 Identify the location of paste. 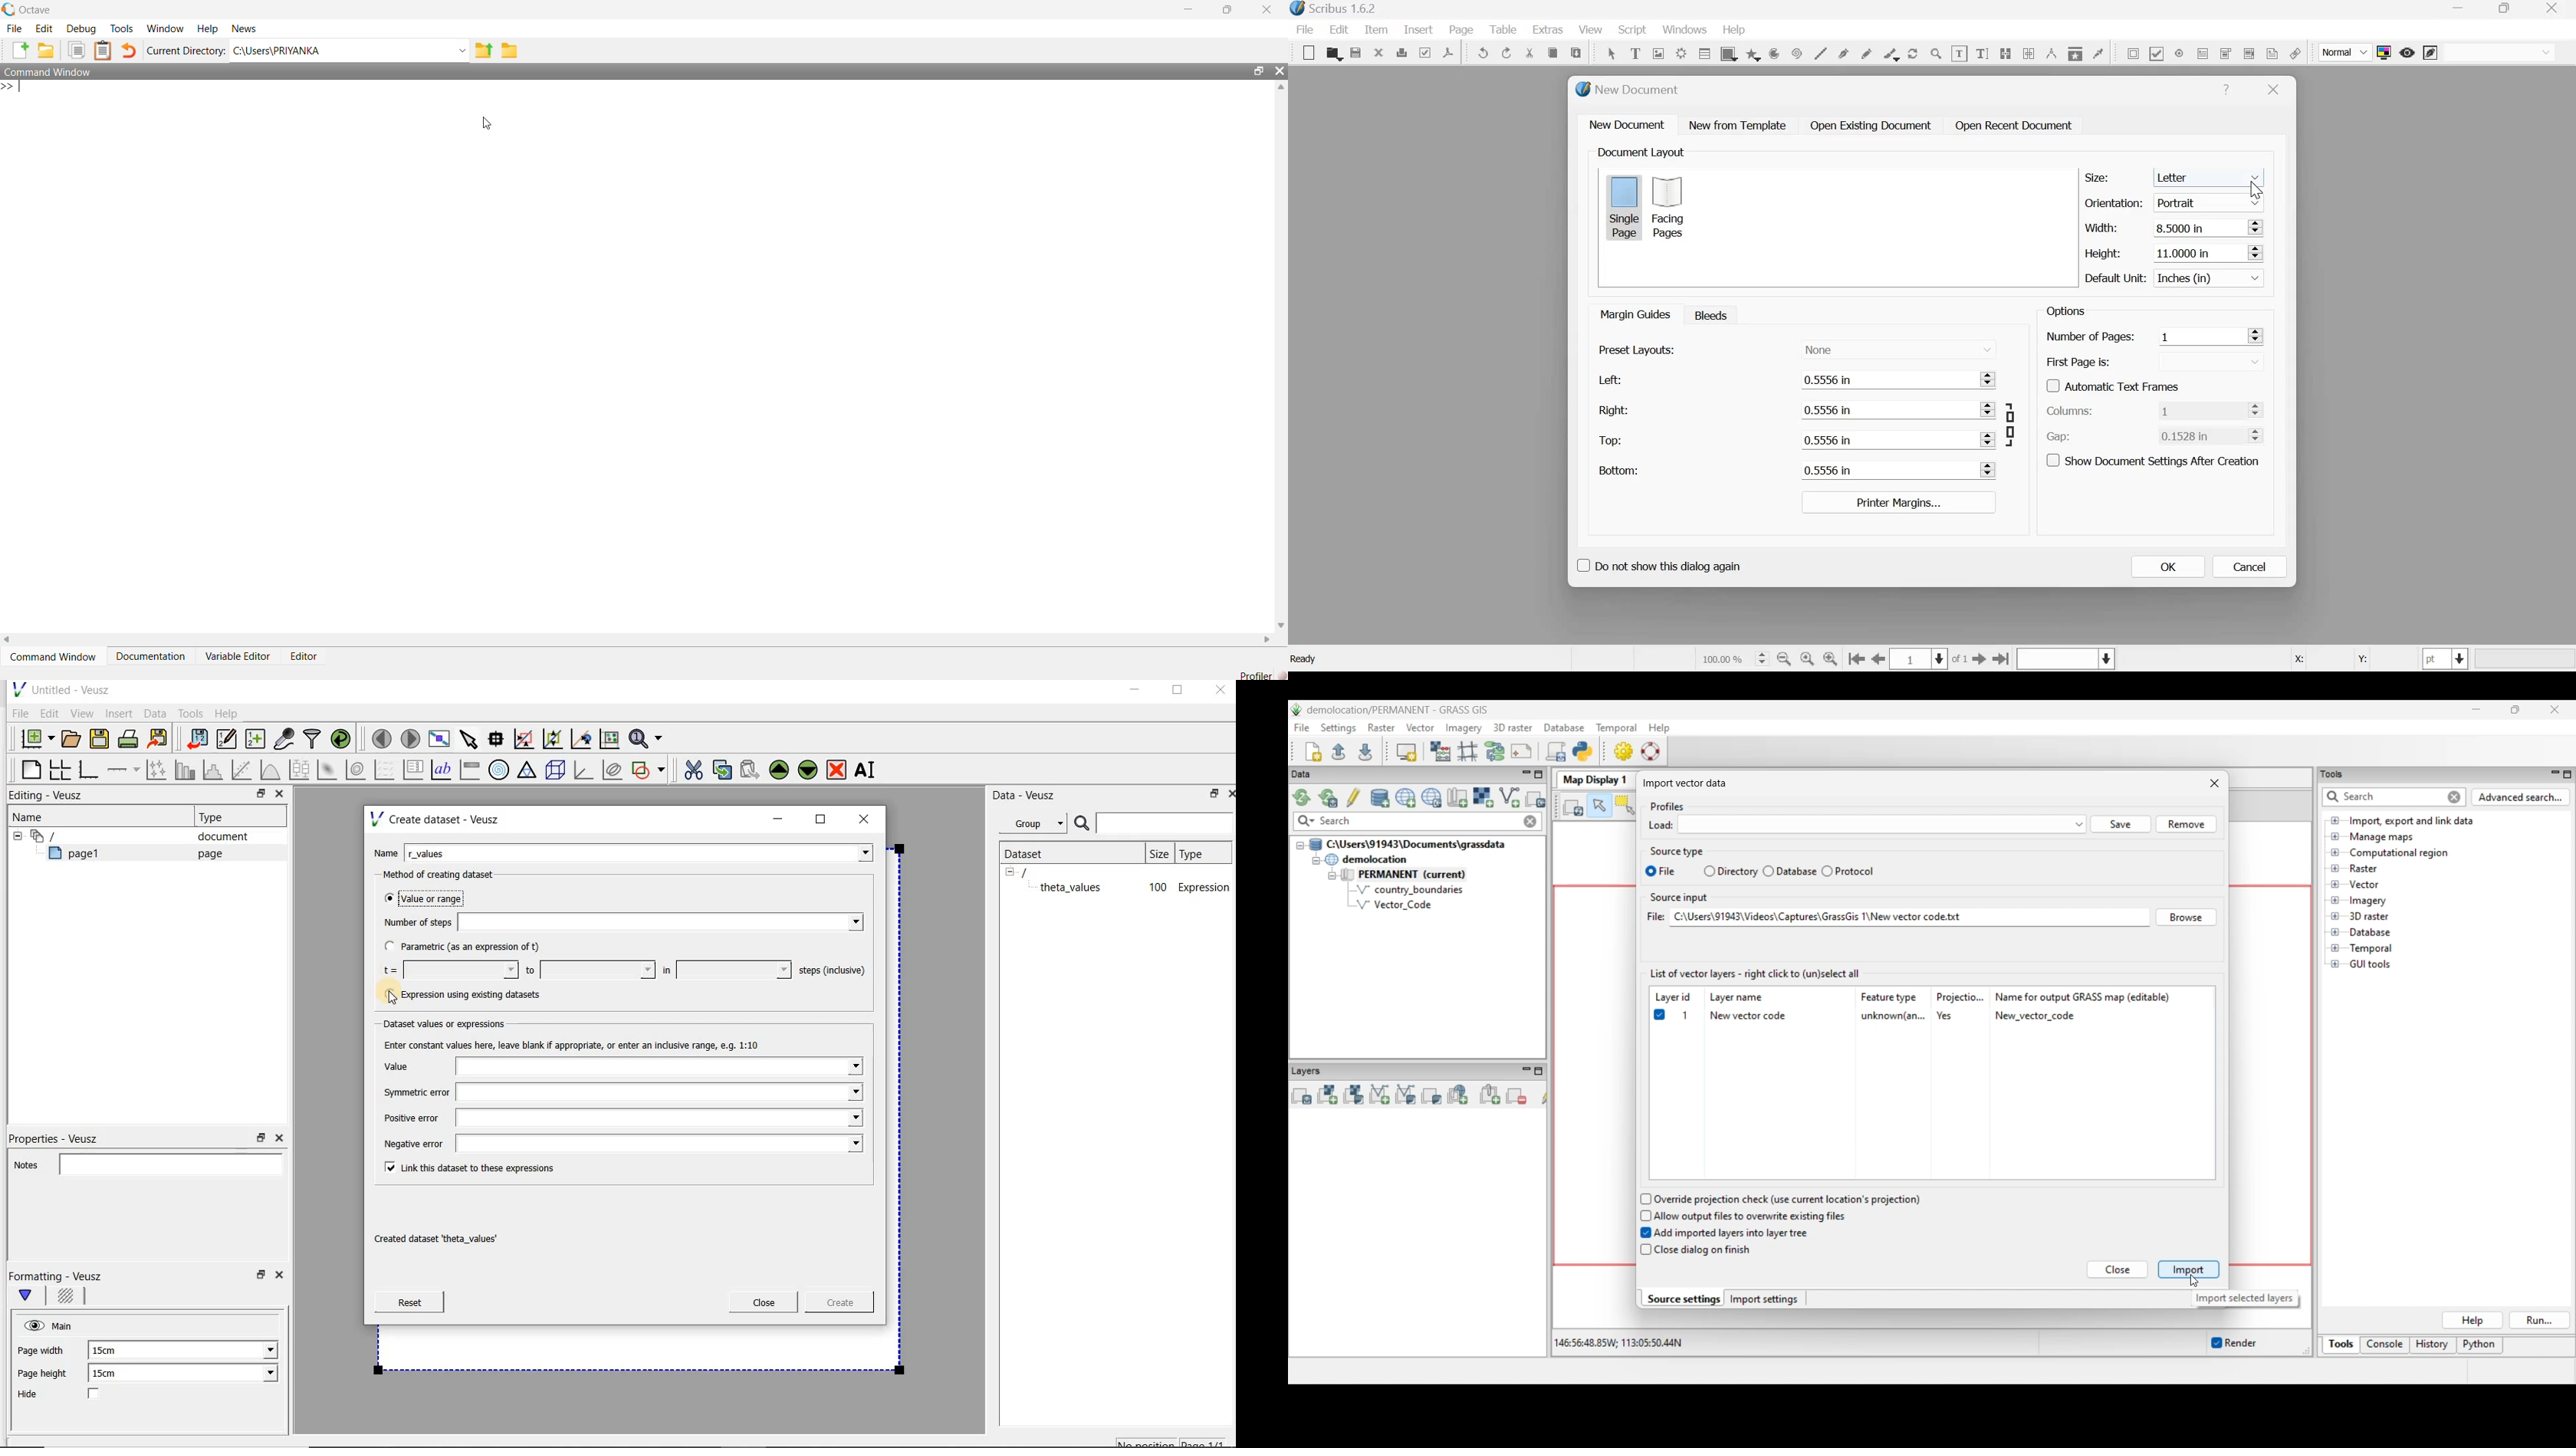
(1577, 51).